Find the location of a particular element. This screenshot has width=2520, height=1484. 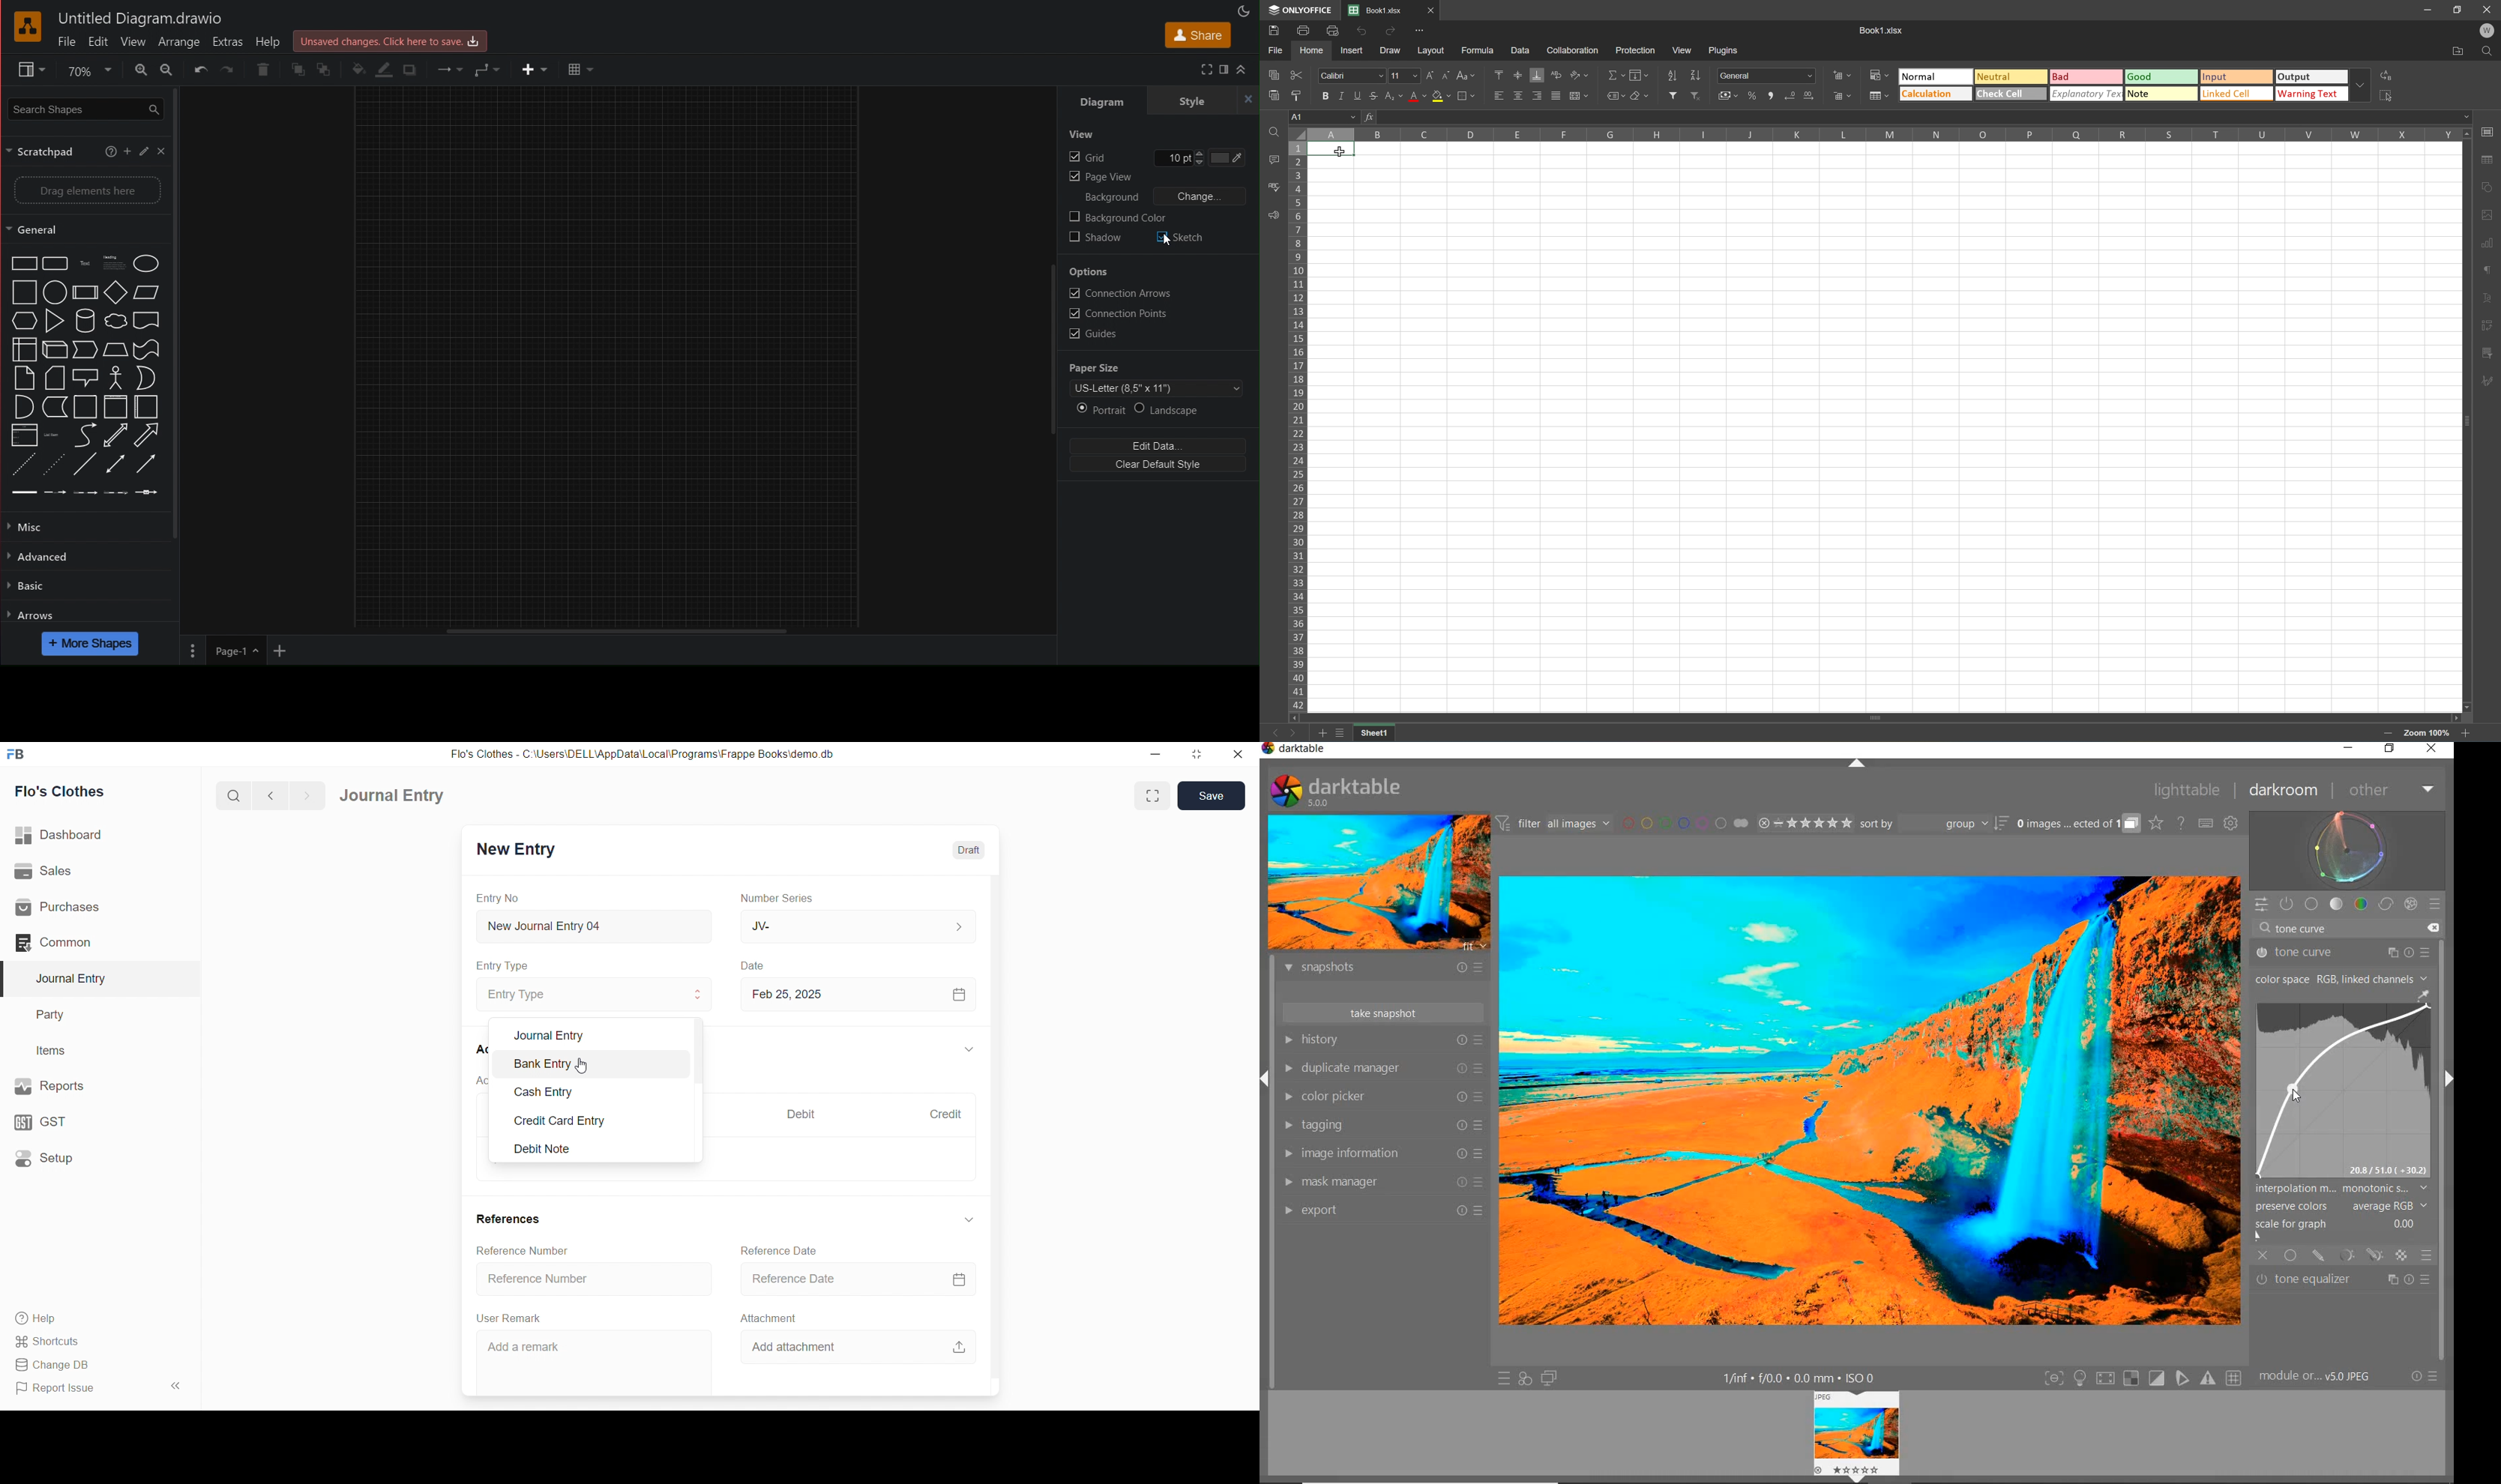

Redo is located at coordinates (1392, 33).